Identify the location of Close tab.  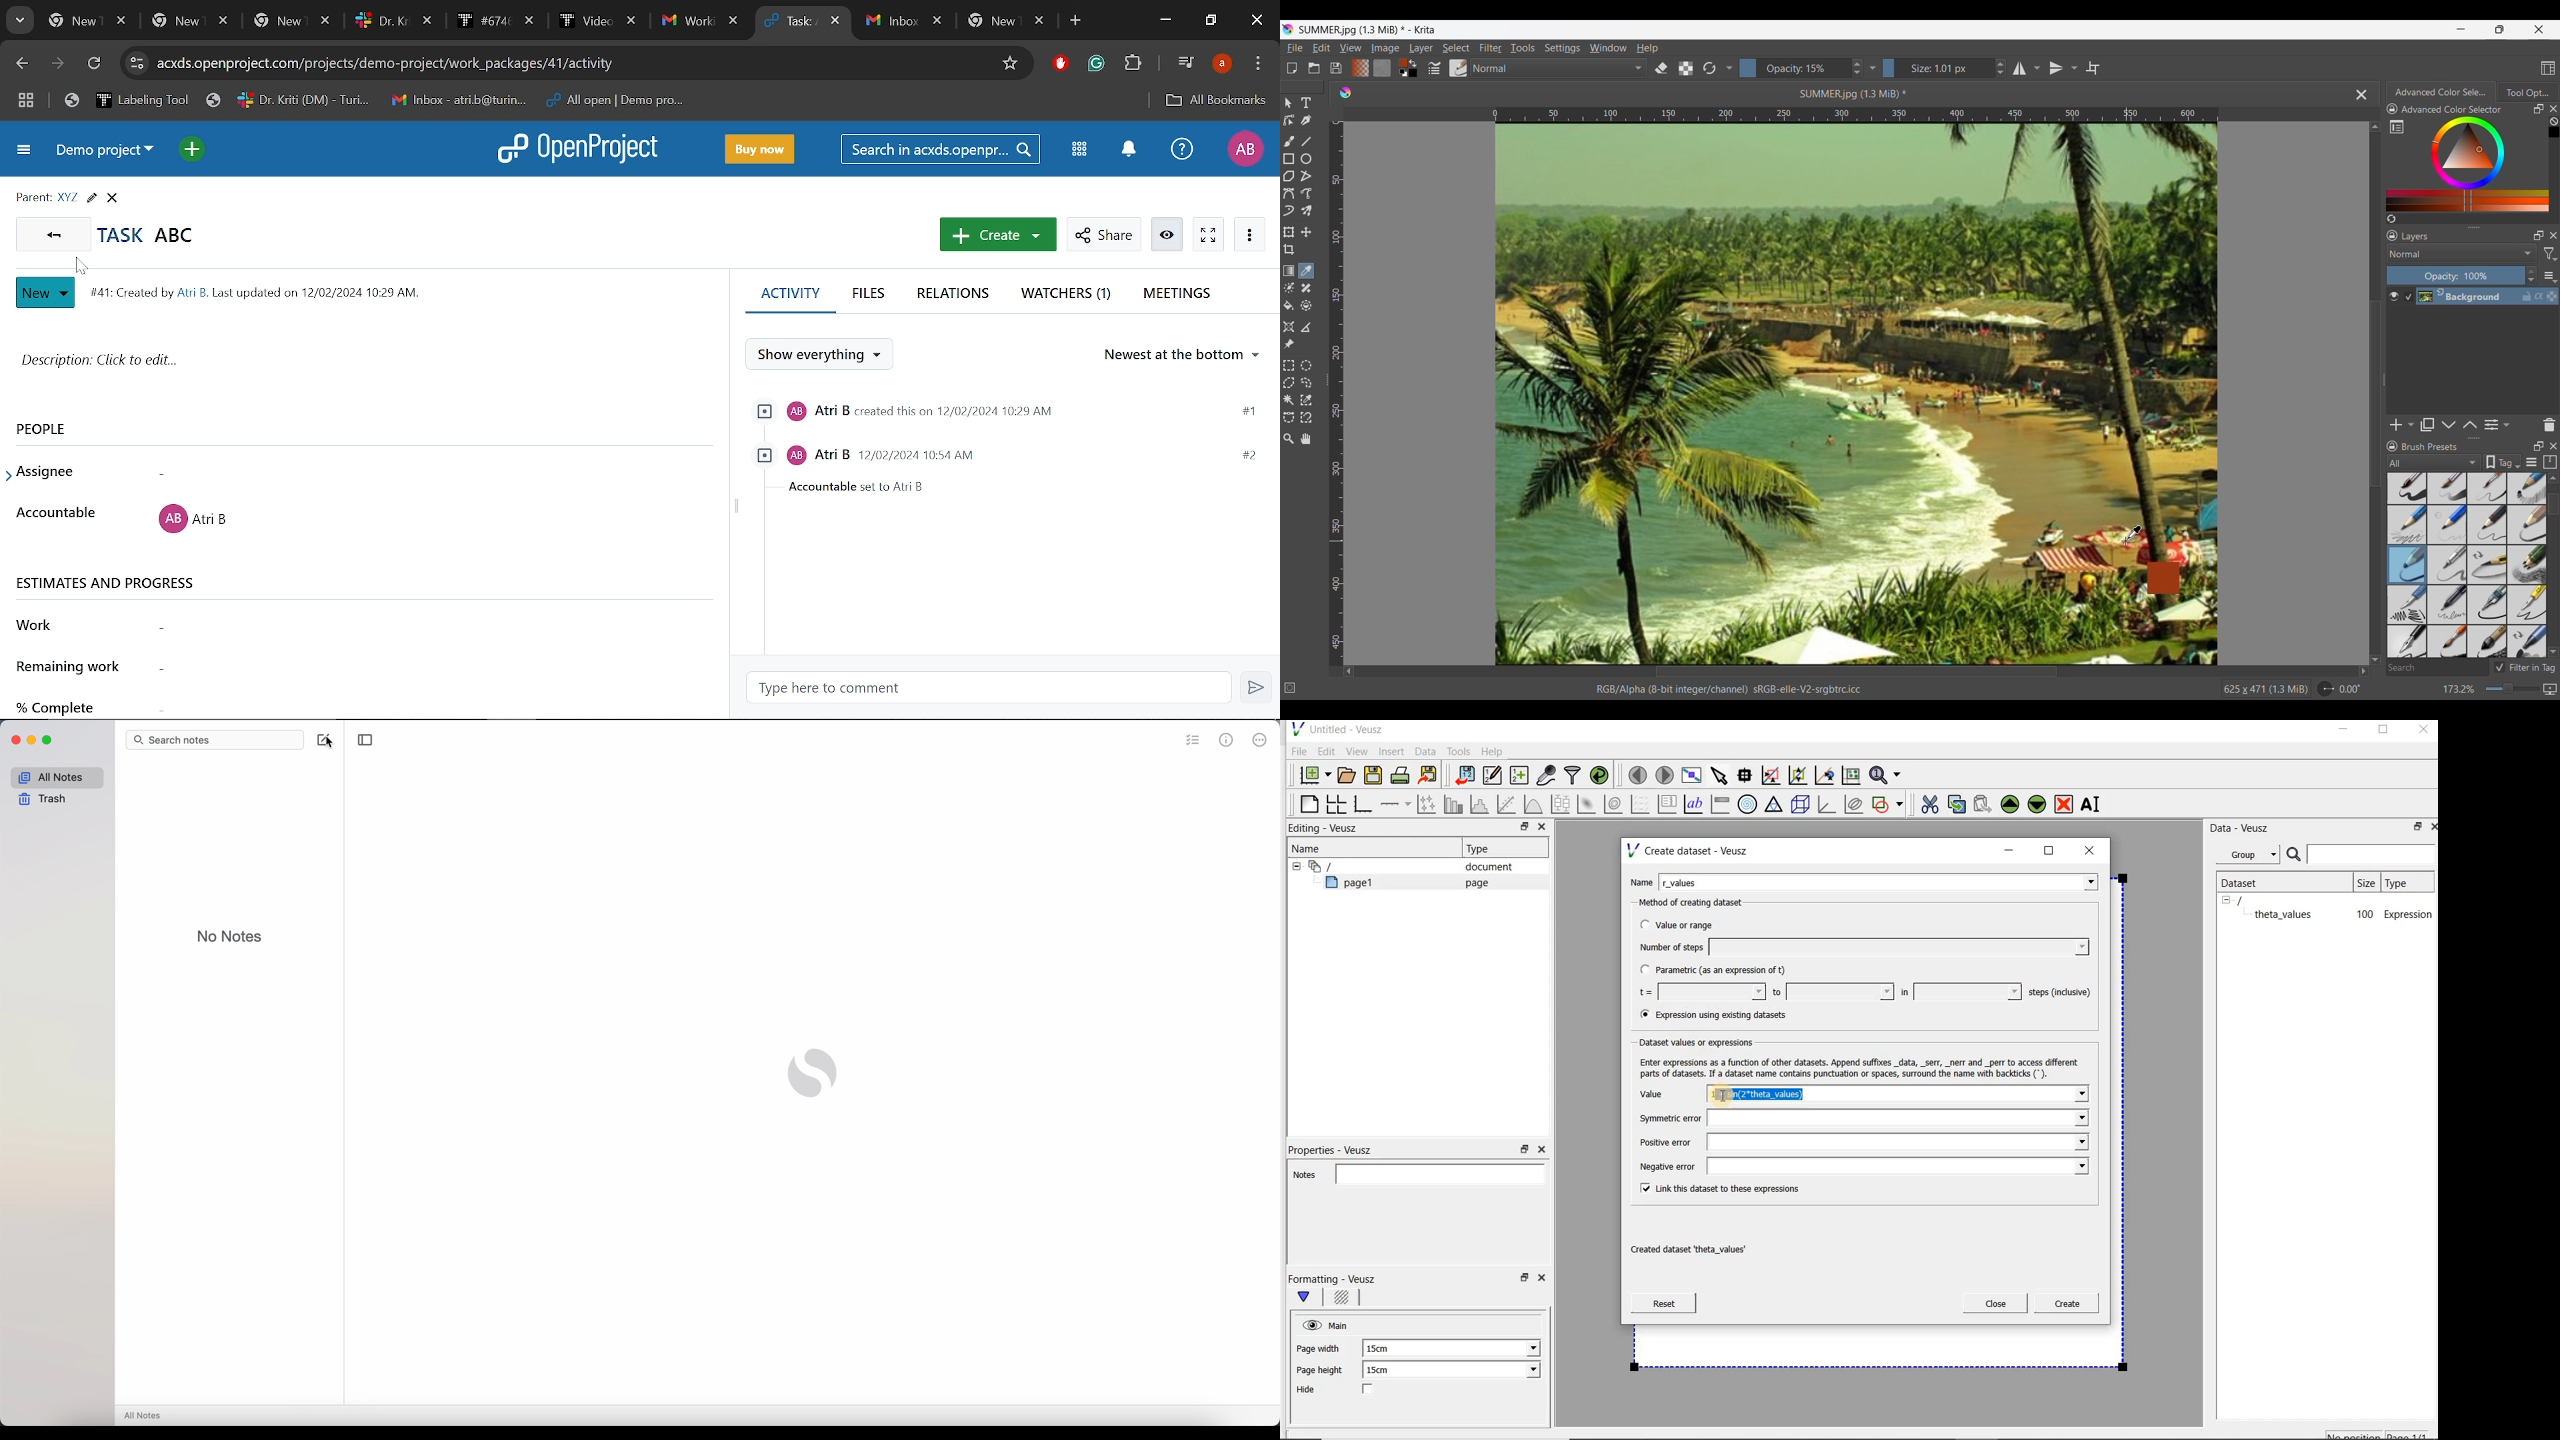
(2362, 95).